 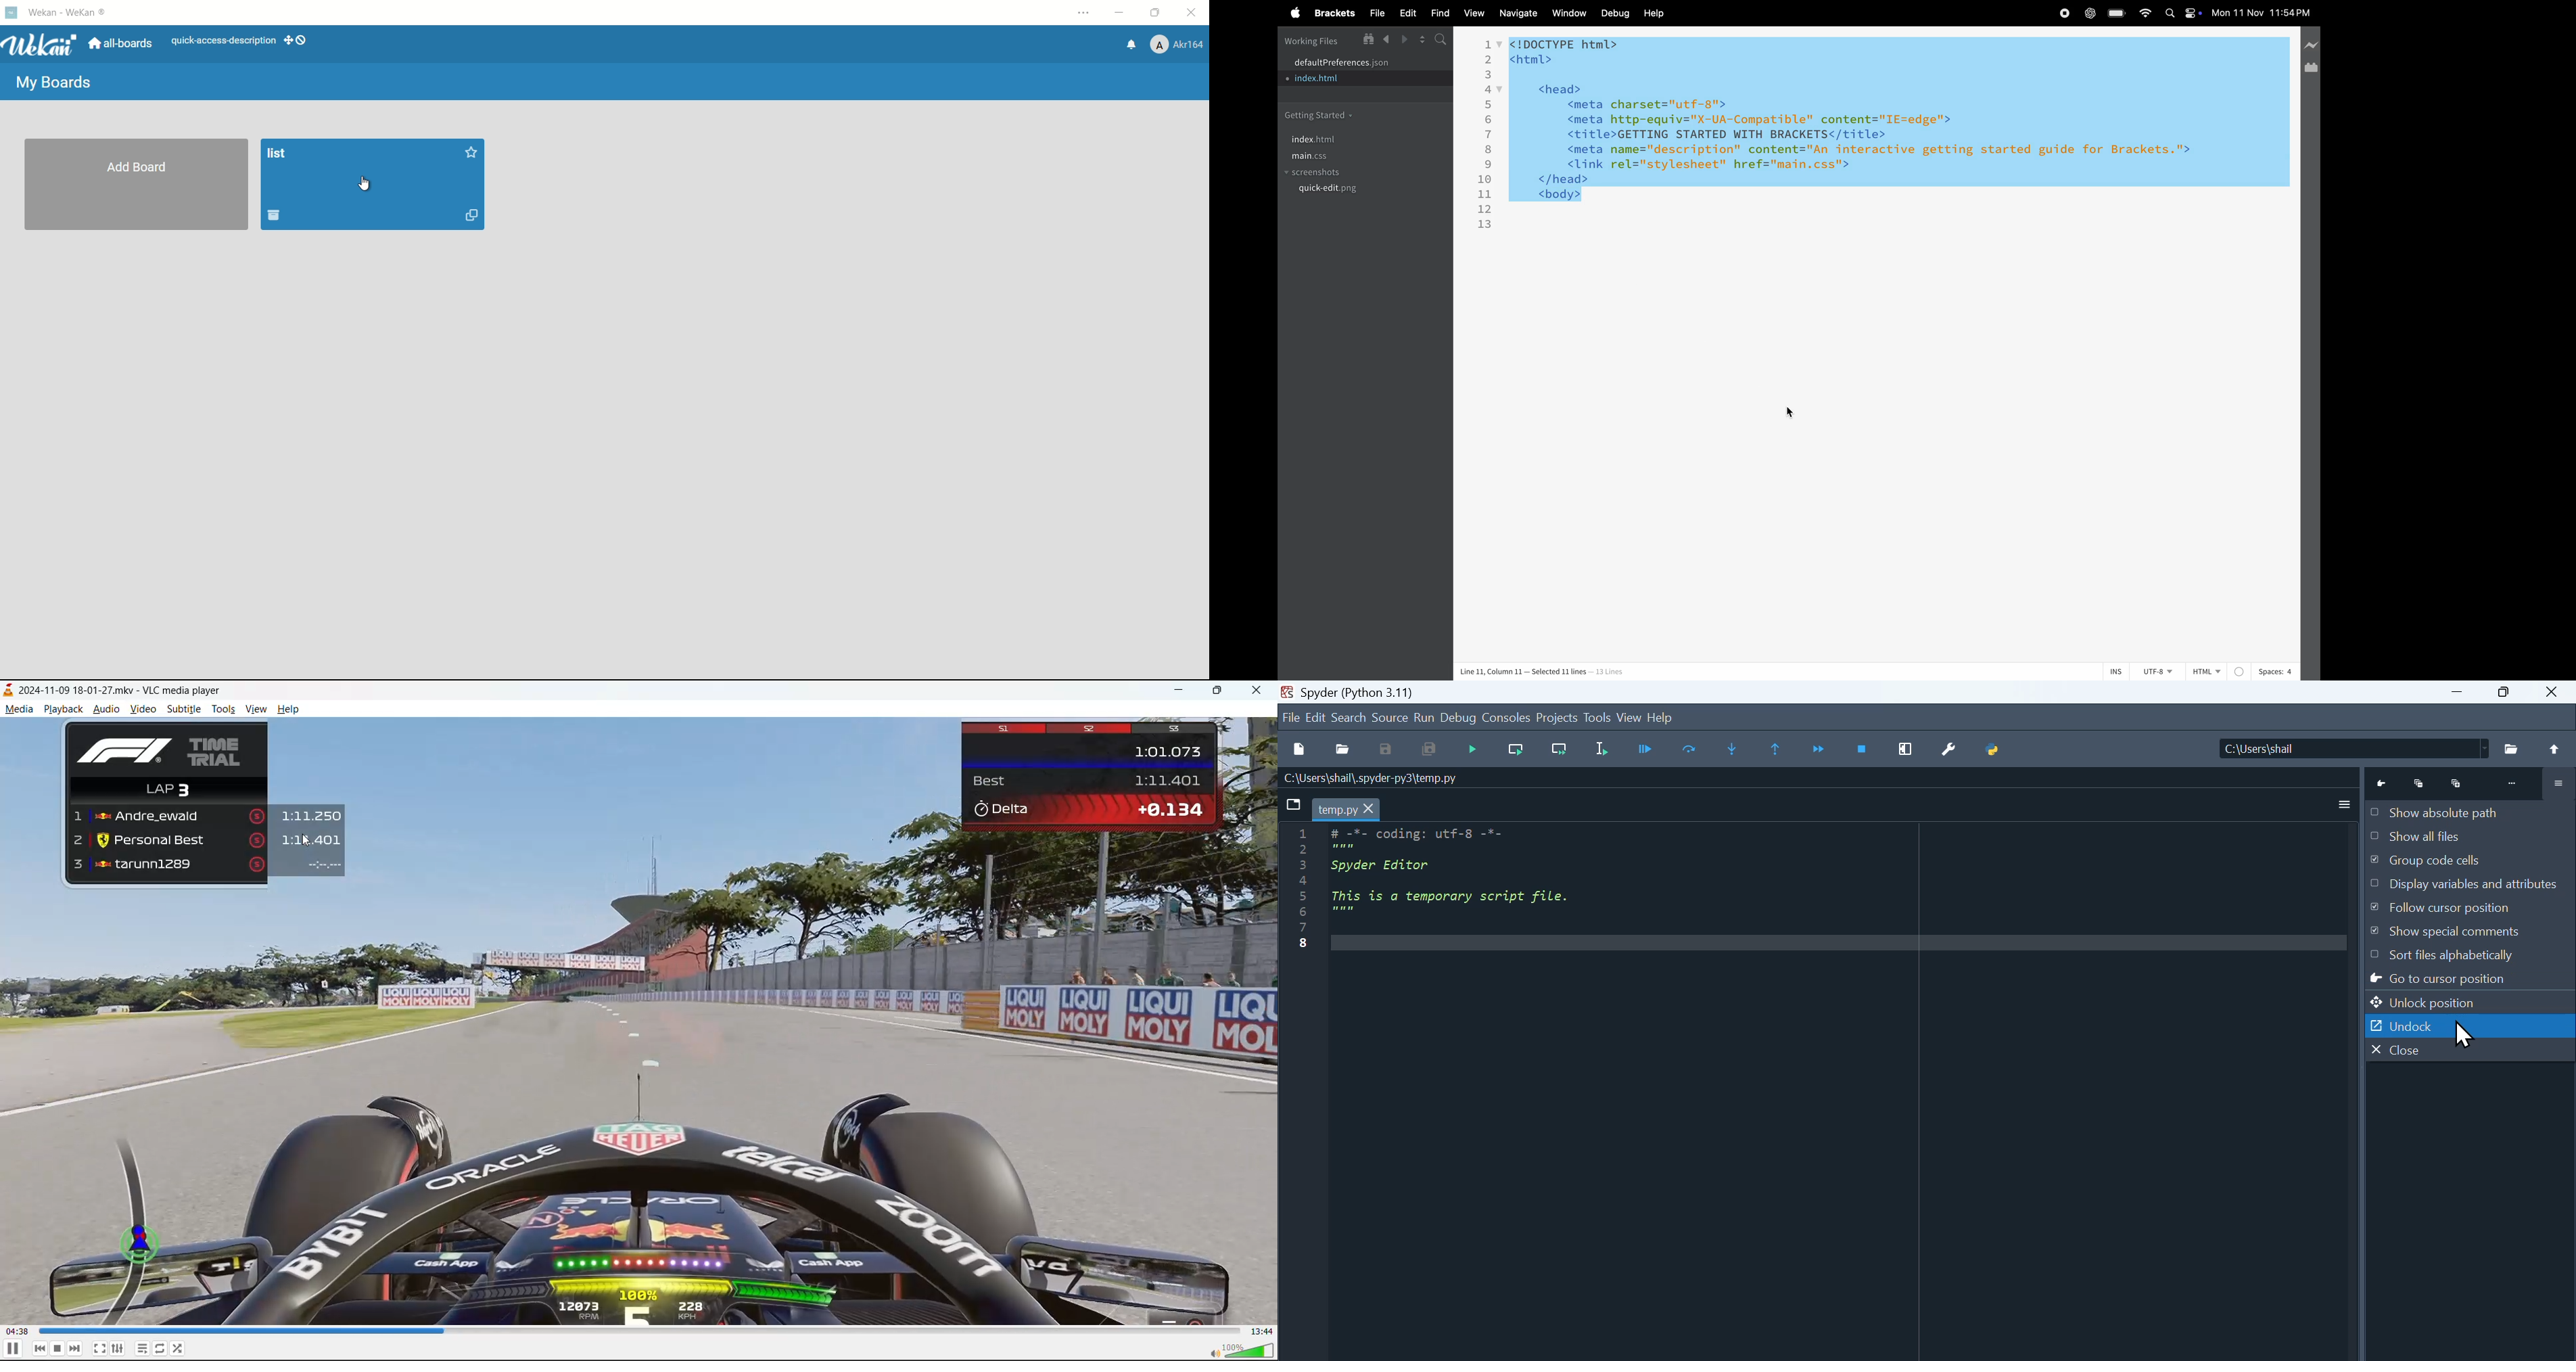 What do you see at coordinates (1862, 749) in the screenshot?
I see `Stop debugging` at bounding box center [1862, 749].